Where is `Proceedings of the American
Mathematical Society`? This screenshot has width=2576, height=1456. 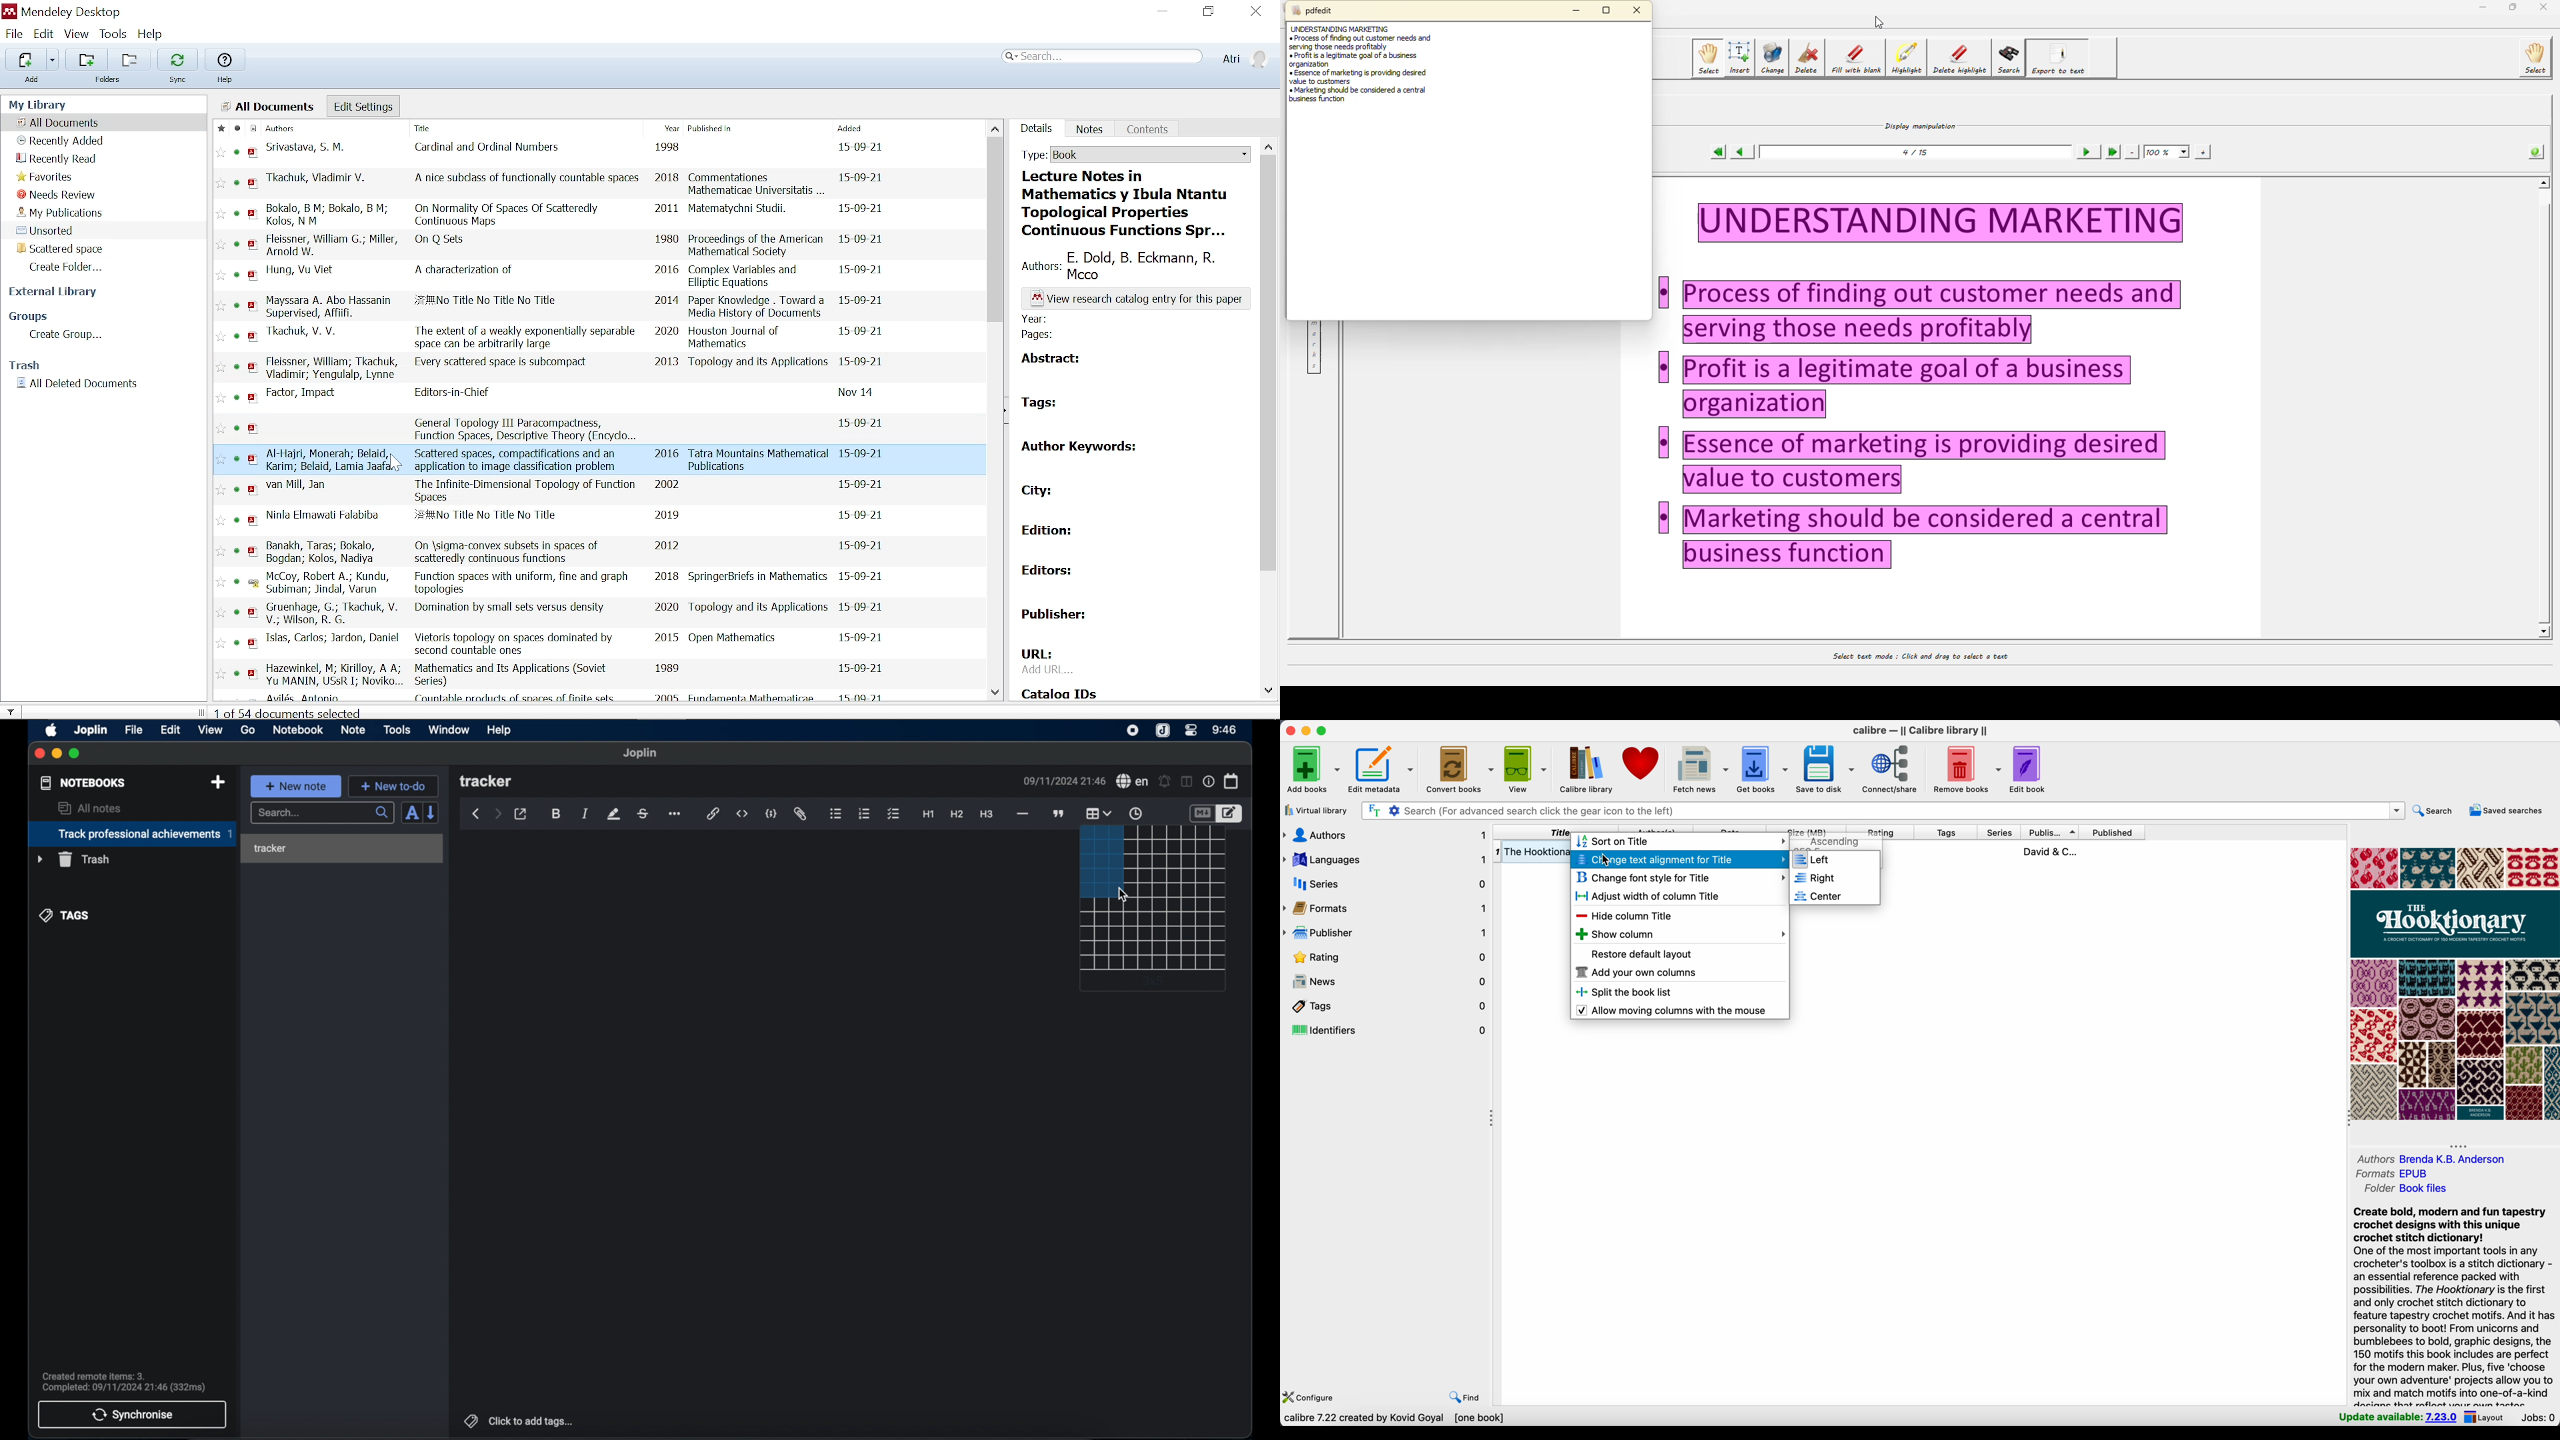
Proceedings of the American
Mathematical Society is located at coordinates (756, 246).